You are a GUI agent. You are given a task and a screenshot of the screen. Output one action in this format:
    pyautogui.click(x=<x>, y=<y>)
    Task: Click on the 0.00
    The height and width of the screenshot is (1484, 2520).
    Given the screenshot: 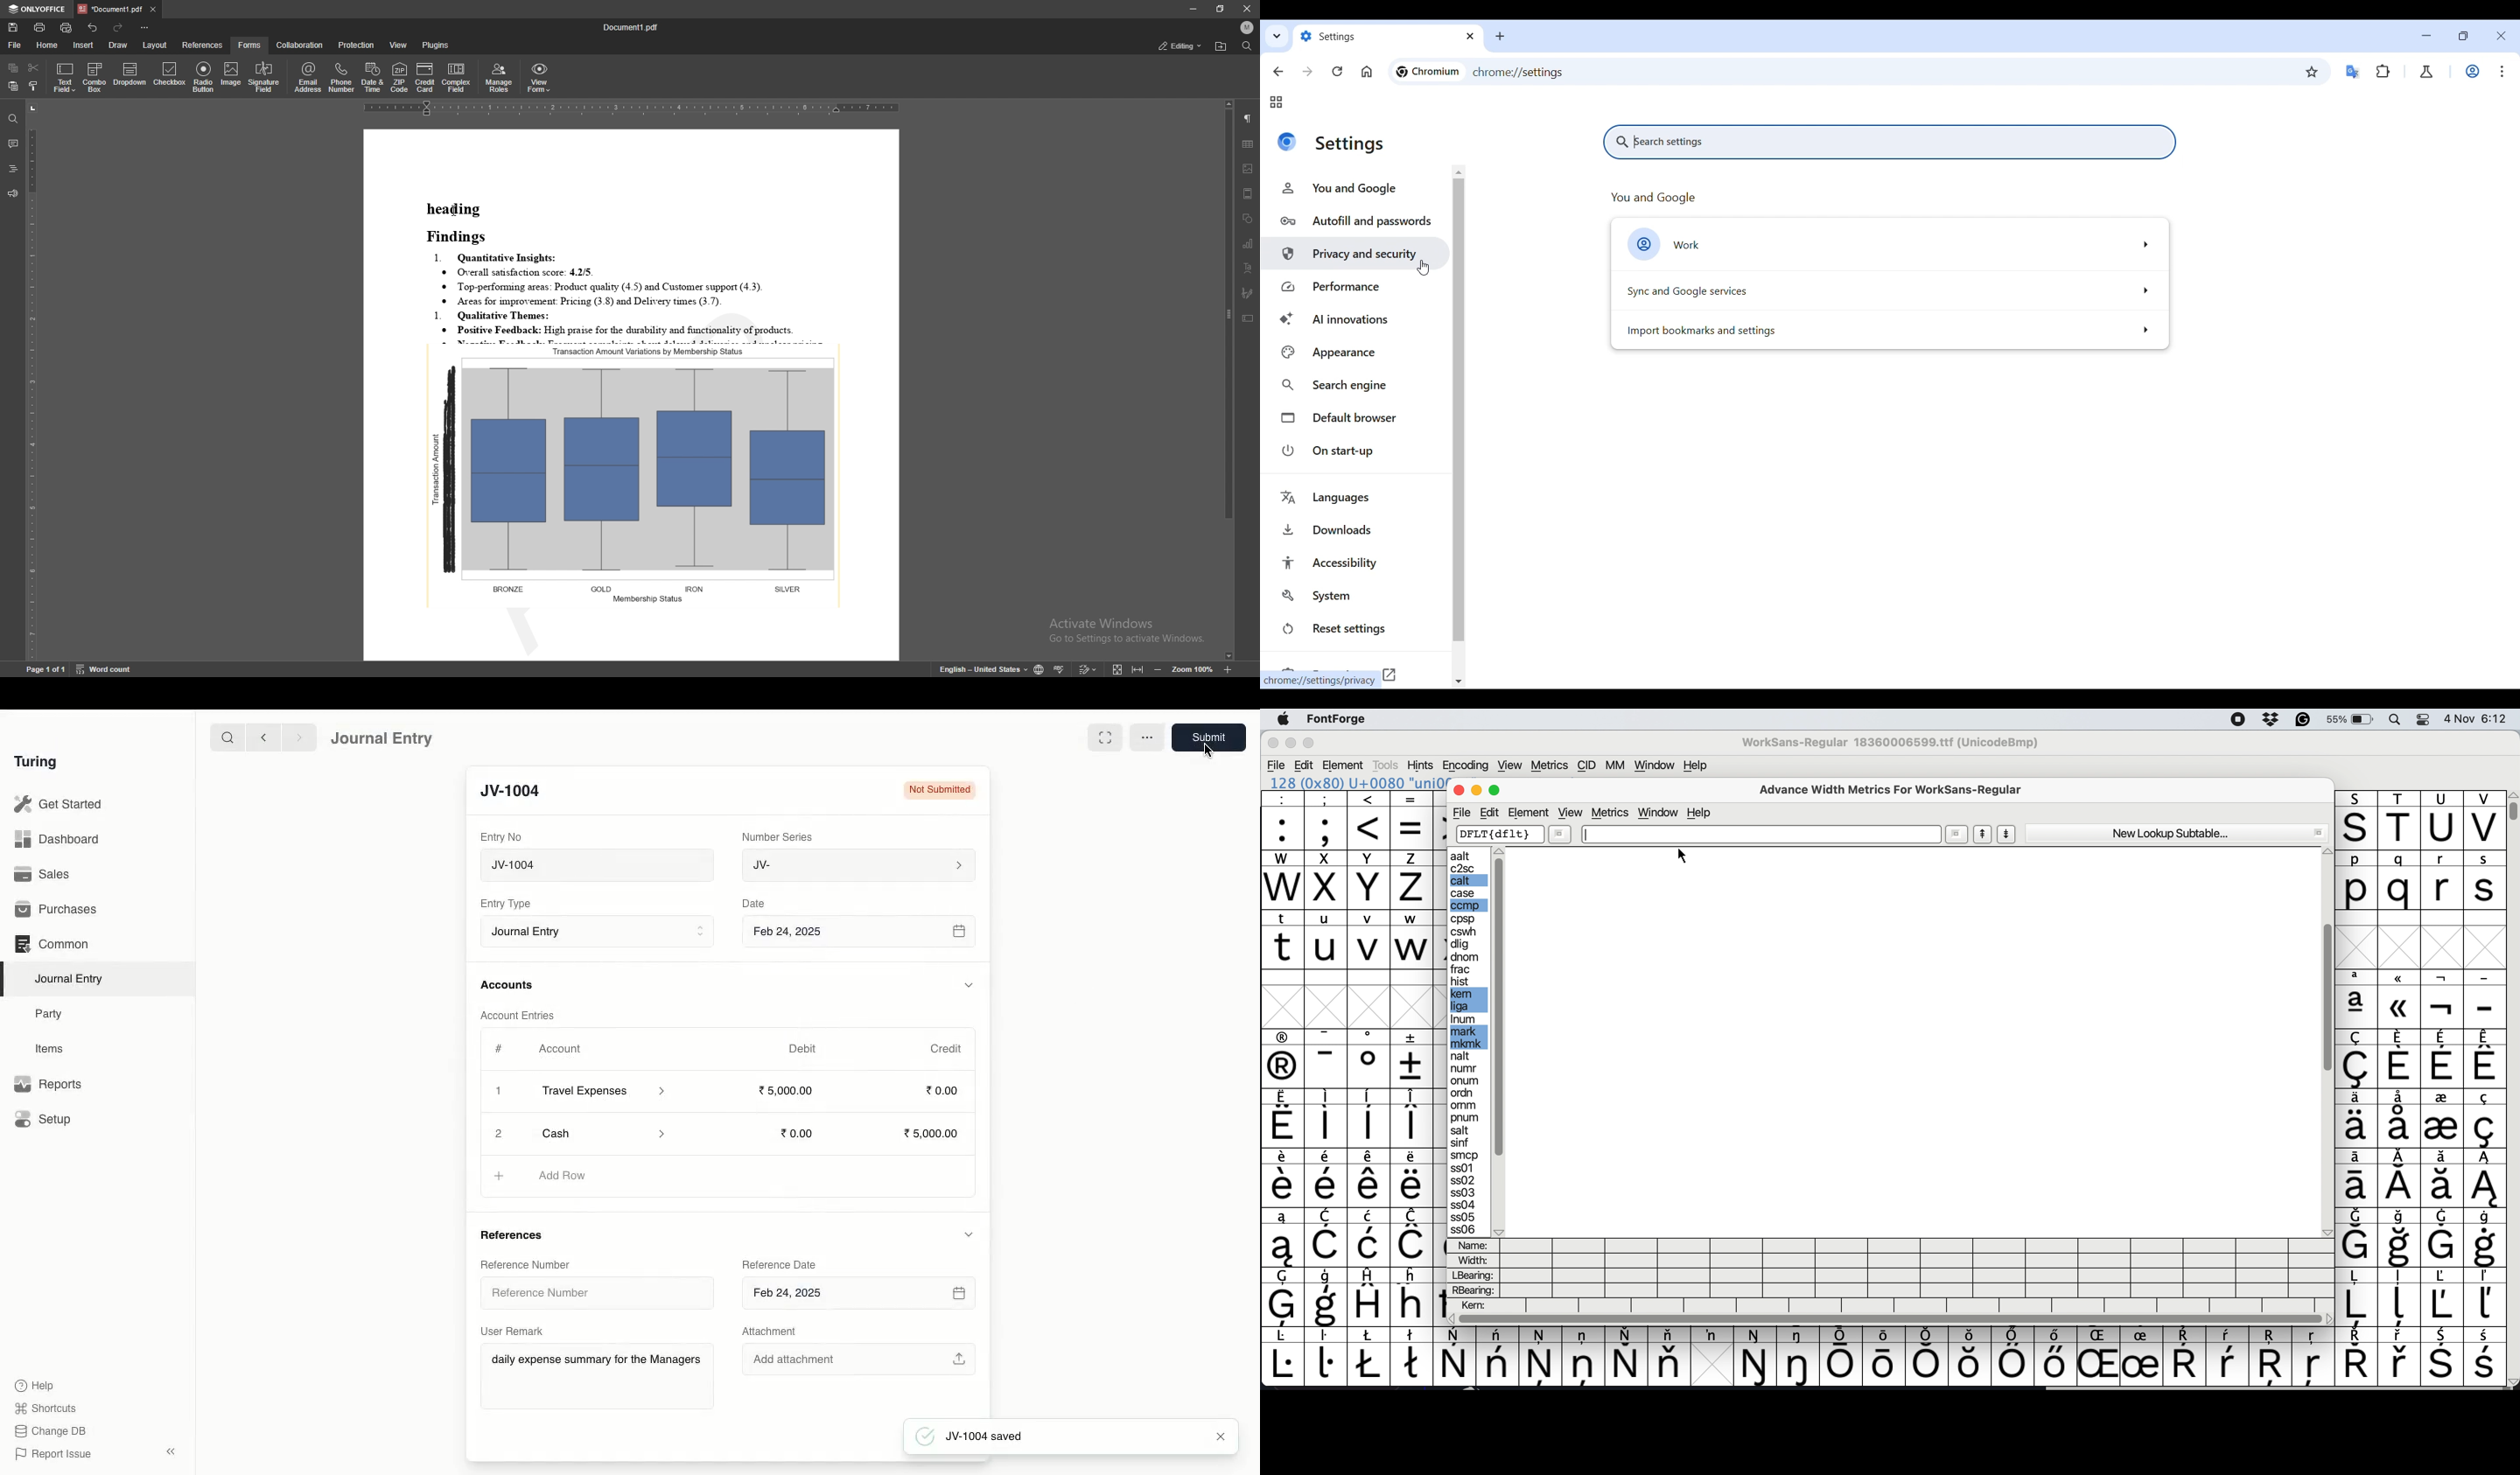 What is the action you would take?
    pyautogui.click(x=798, y=1134)
    